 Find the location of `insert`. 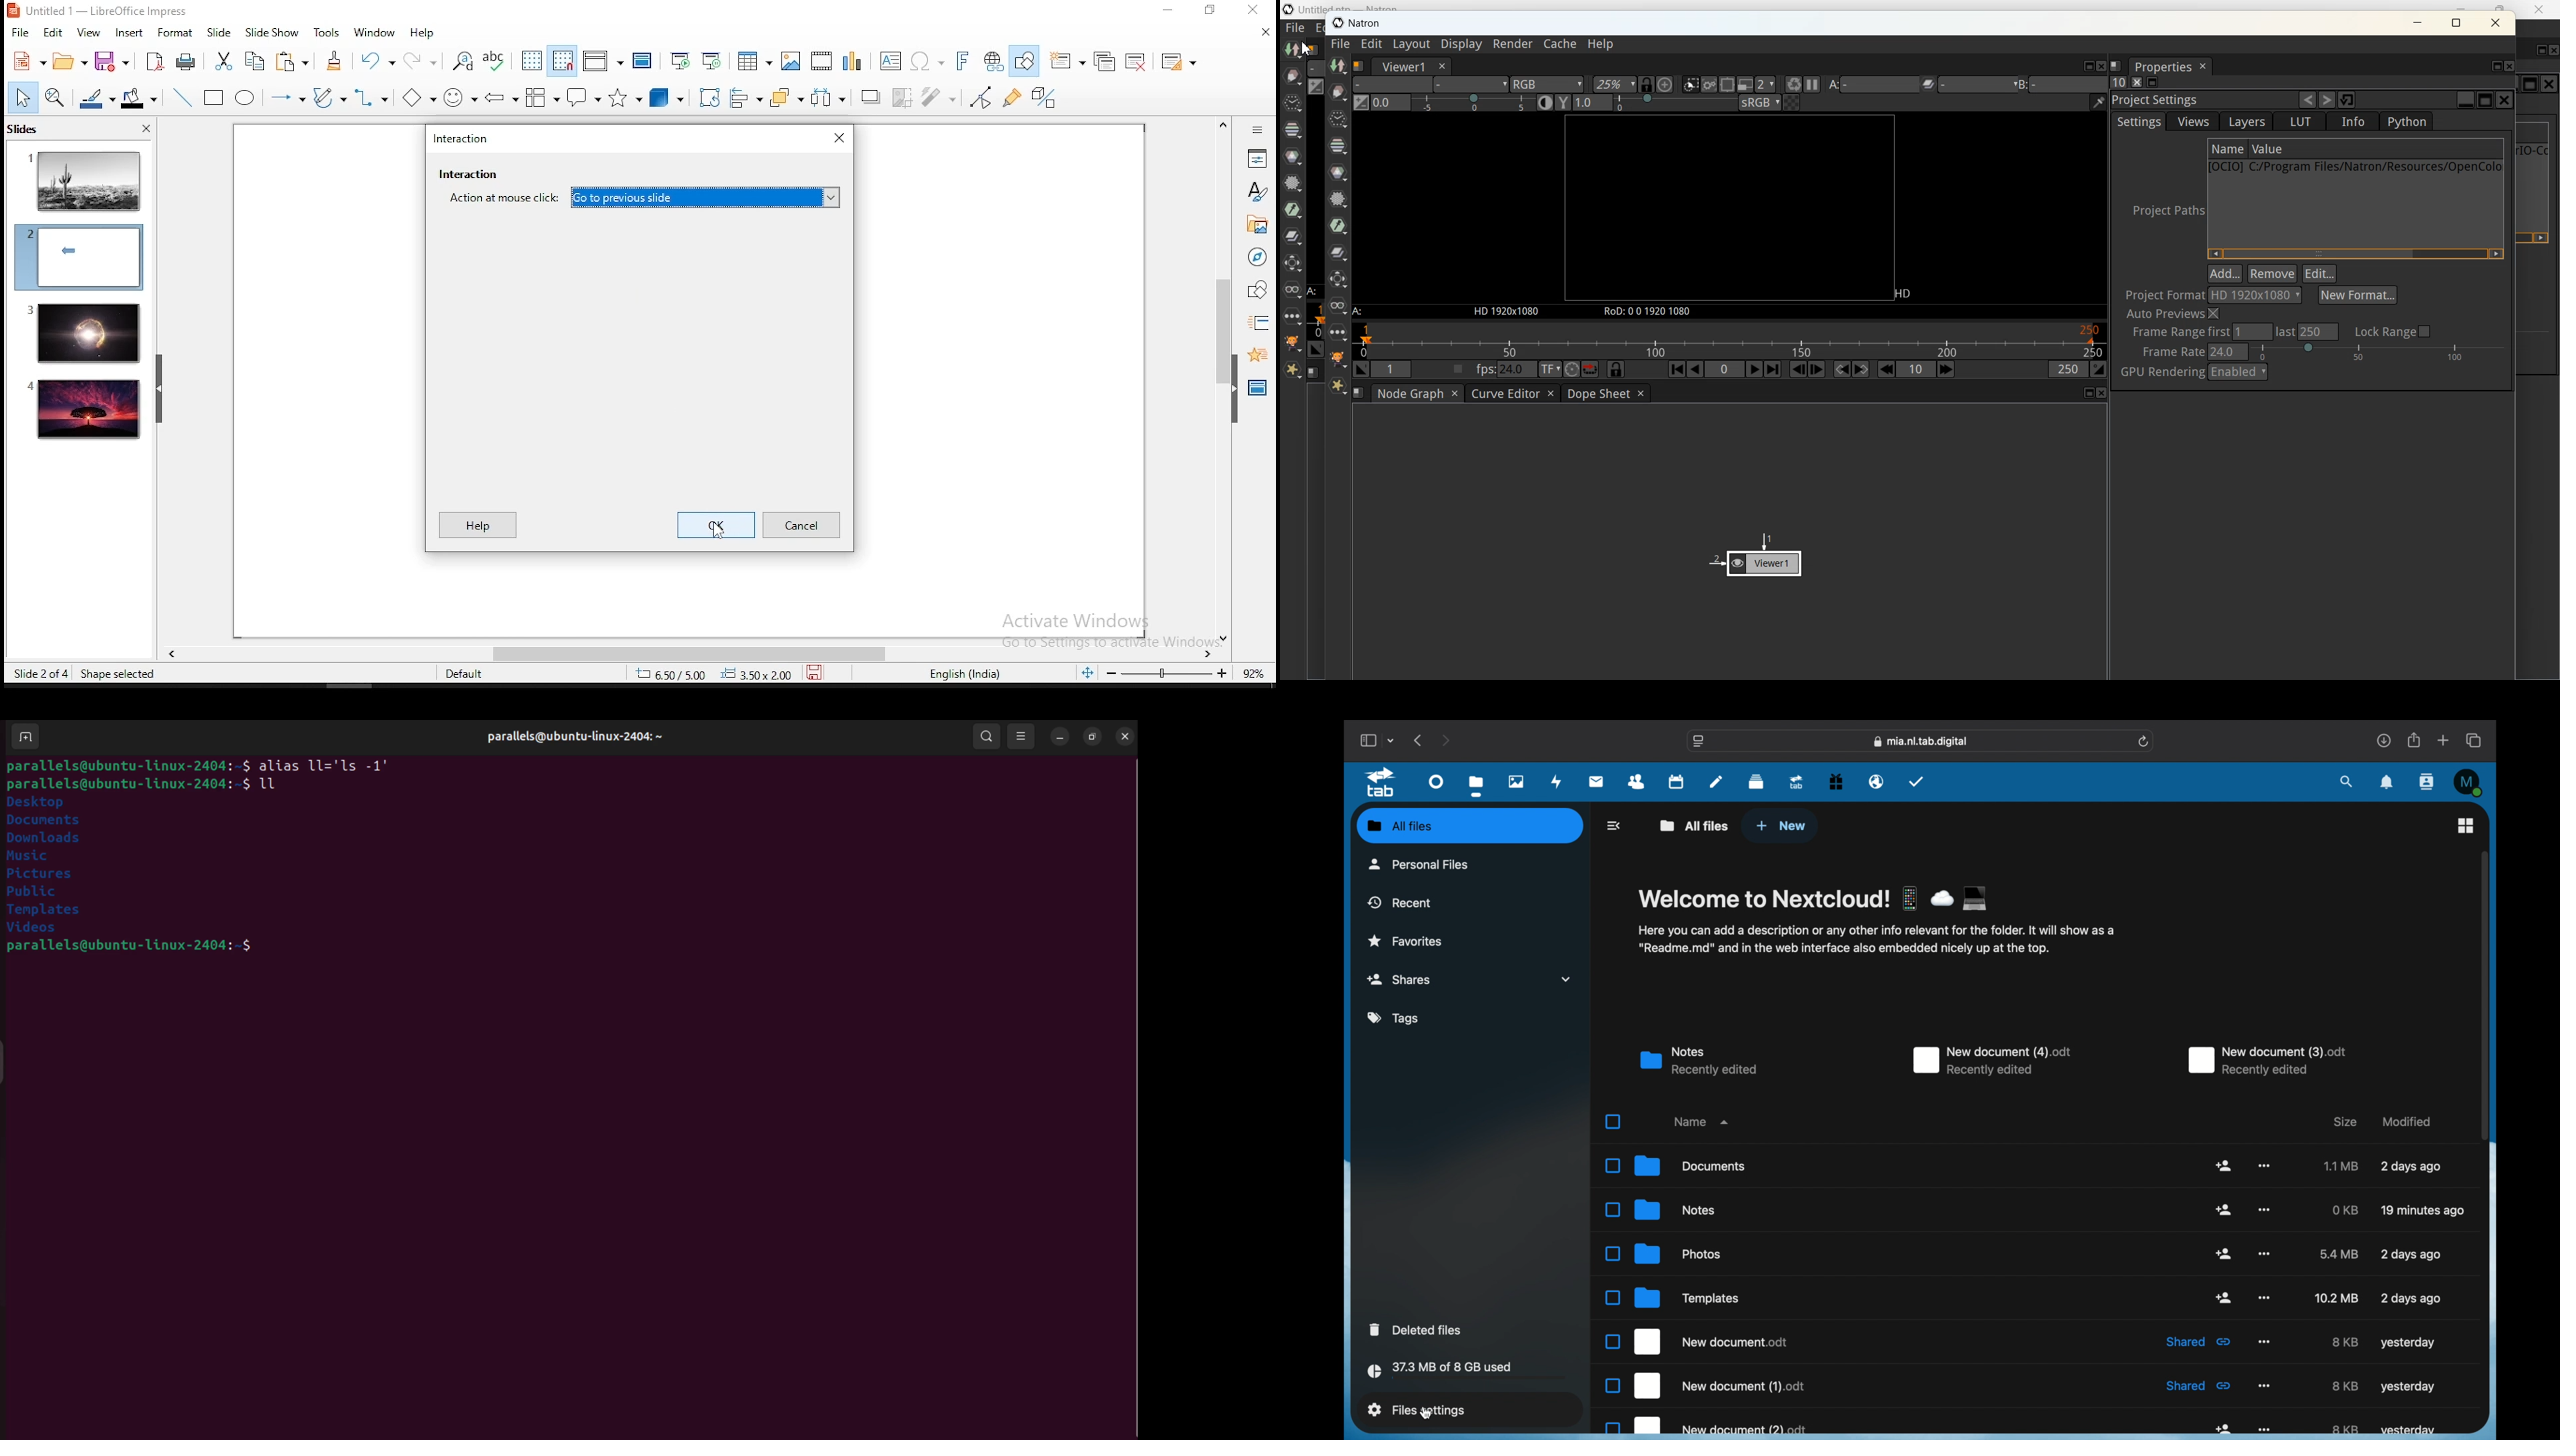

insert is located at coordinates (128, 33).